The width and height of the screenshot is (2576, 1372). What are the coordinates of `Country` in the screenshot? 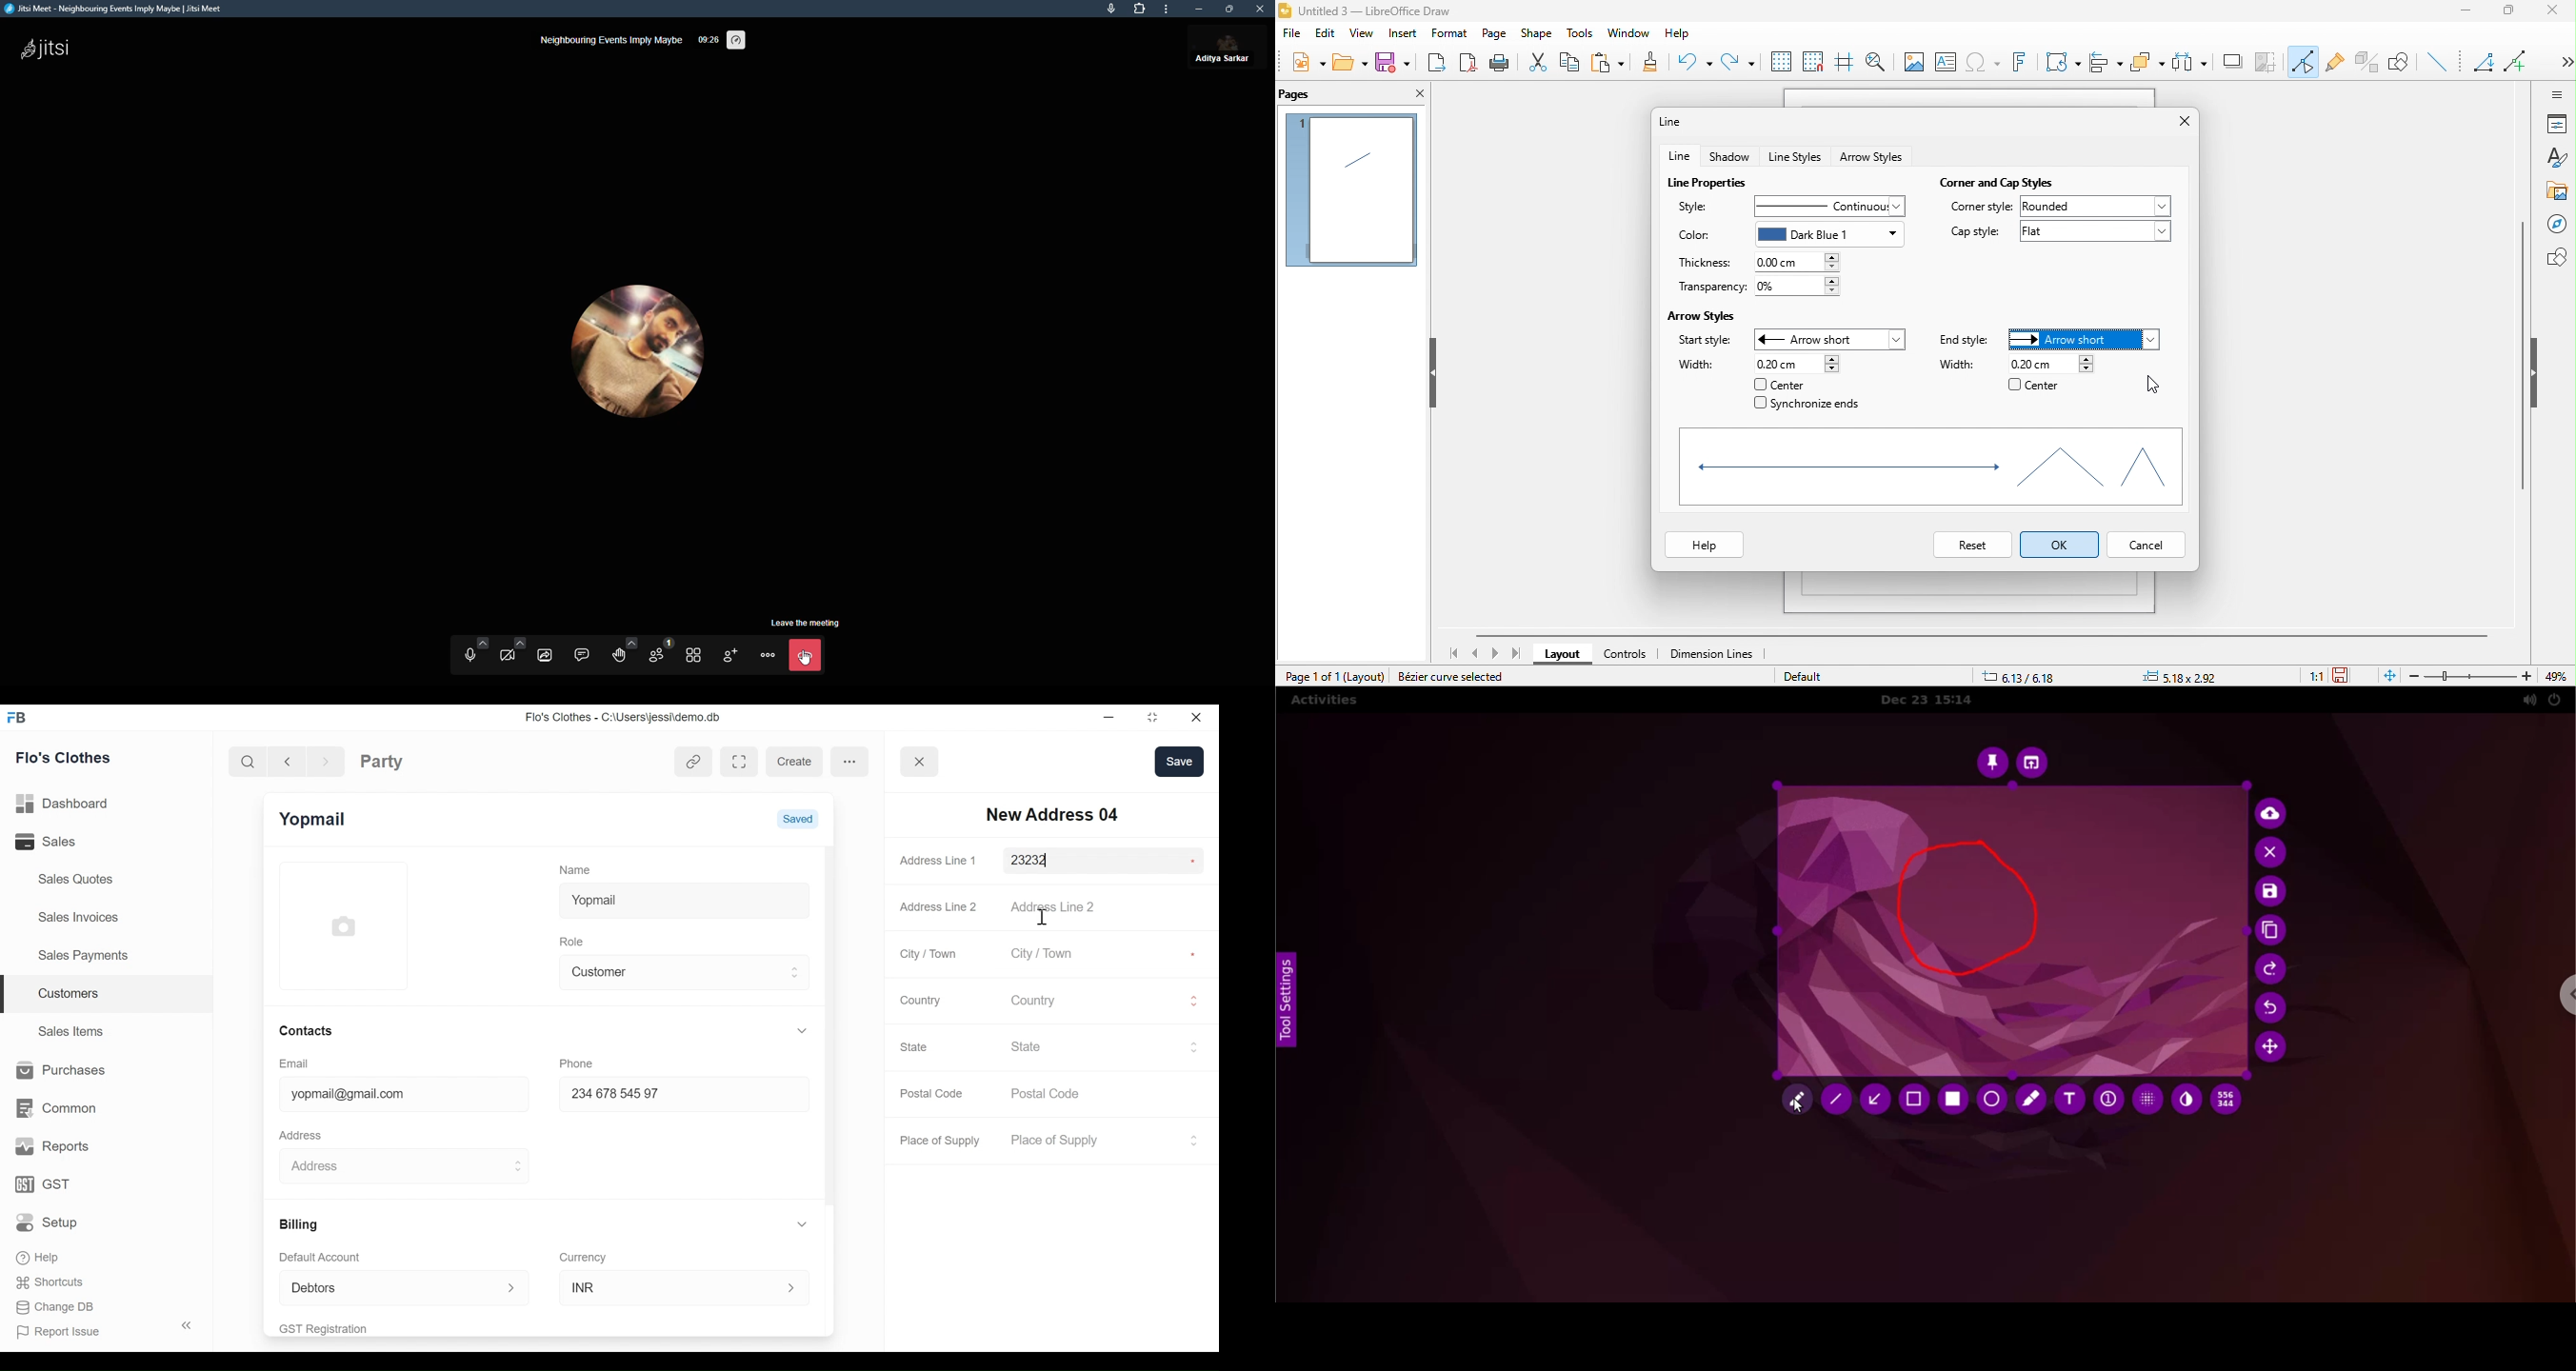 It's located at (1095, 999).